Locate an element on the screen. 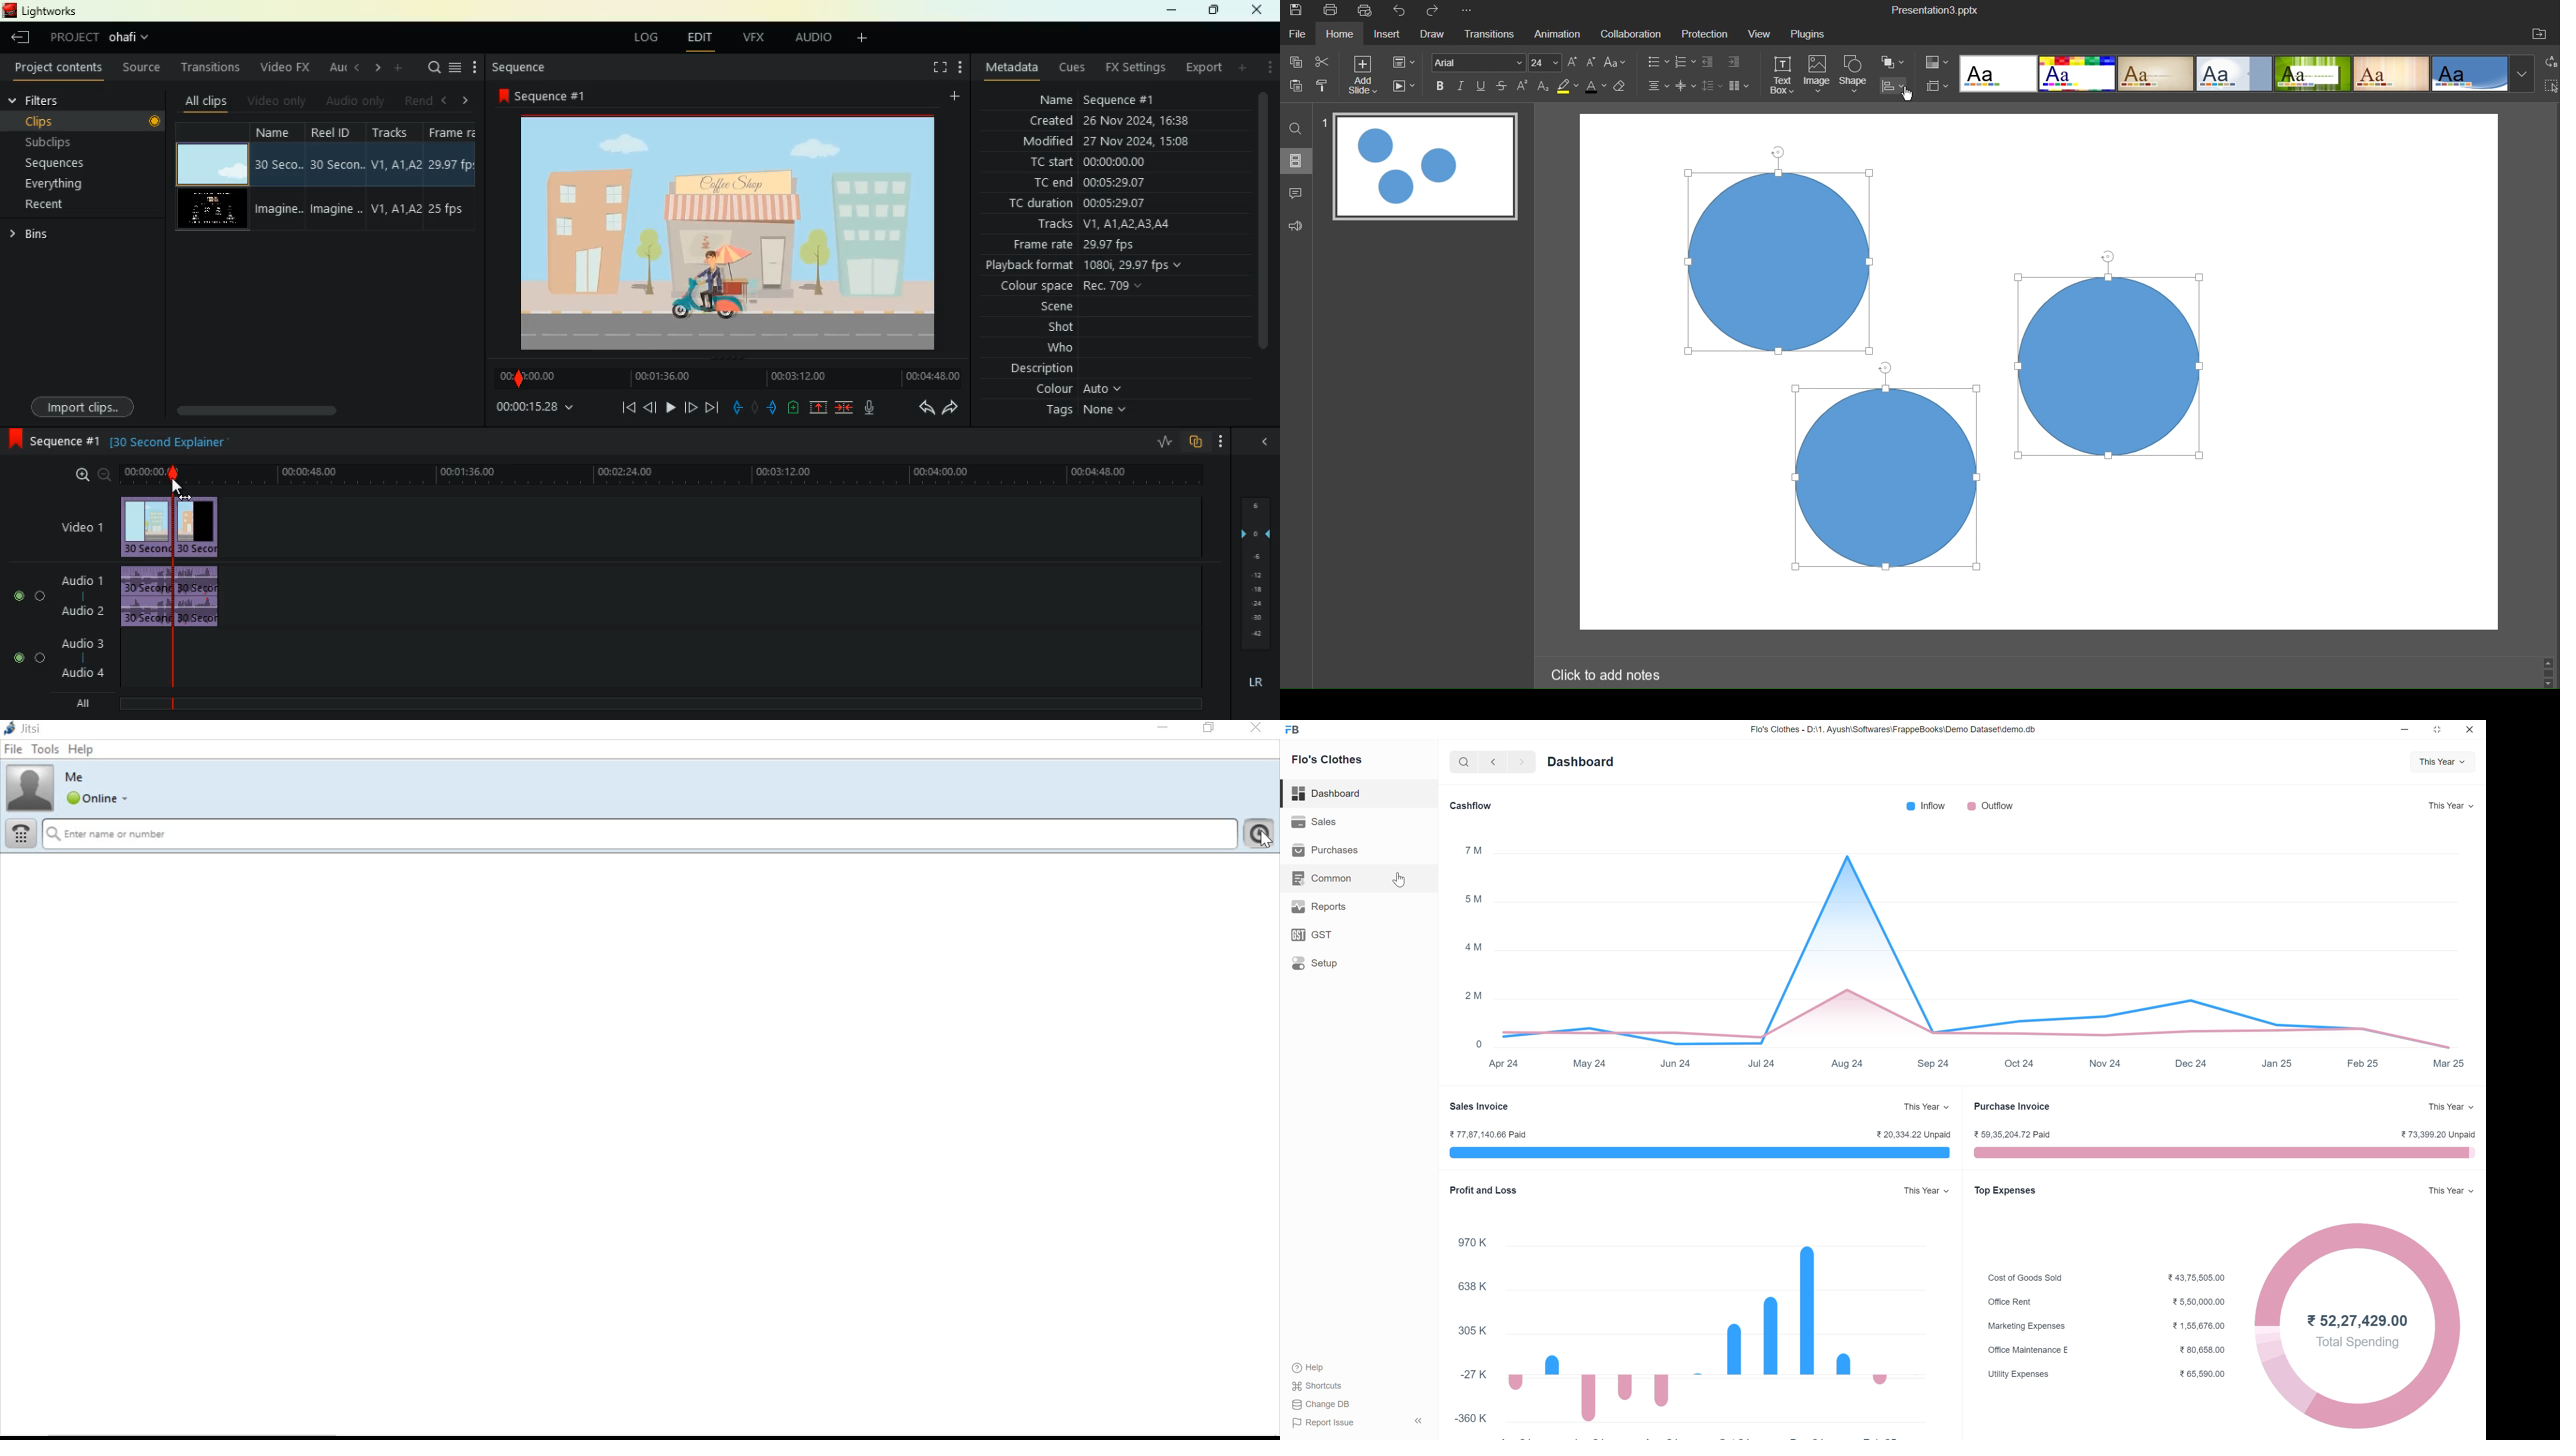  Outflow is located at coordinates (1991, 806).